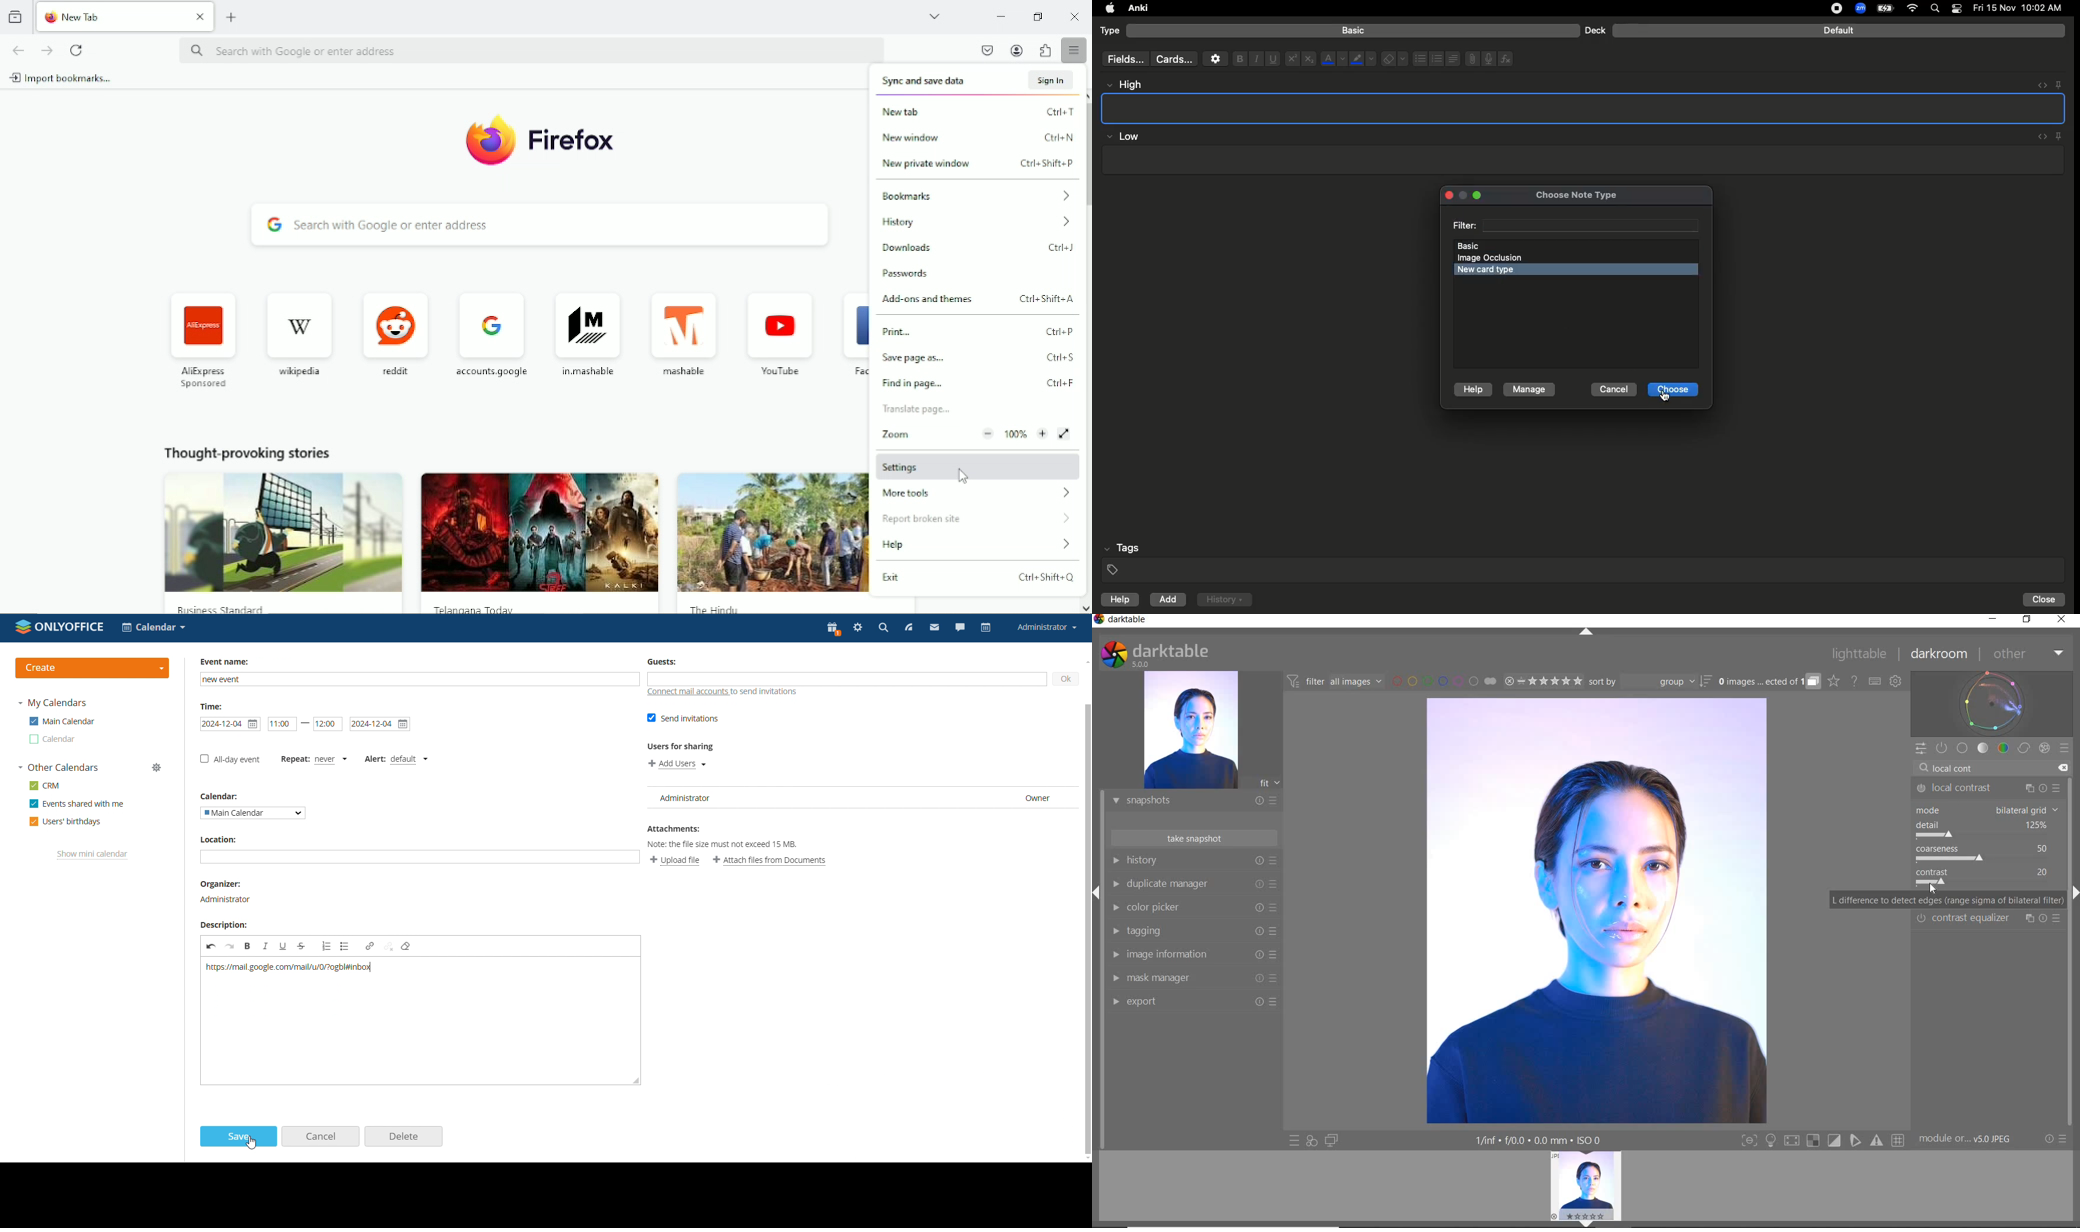 Image resolution: width=2100 pixels, height=1232 pixels. Describe the element at coordinates (2046, 600) in the screenshot. I see `Close` at that location.